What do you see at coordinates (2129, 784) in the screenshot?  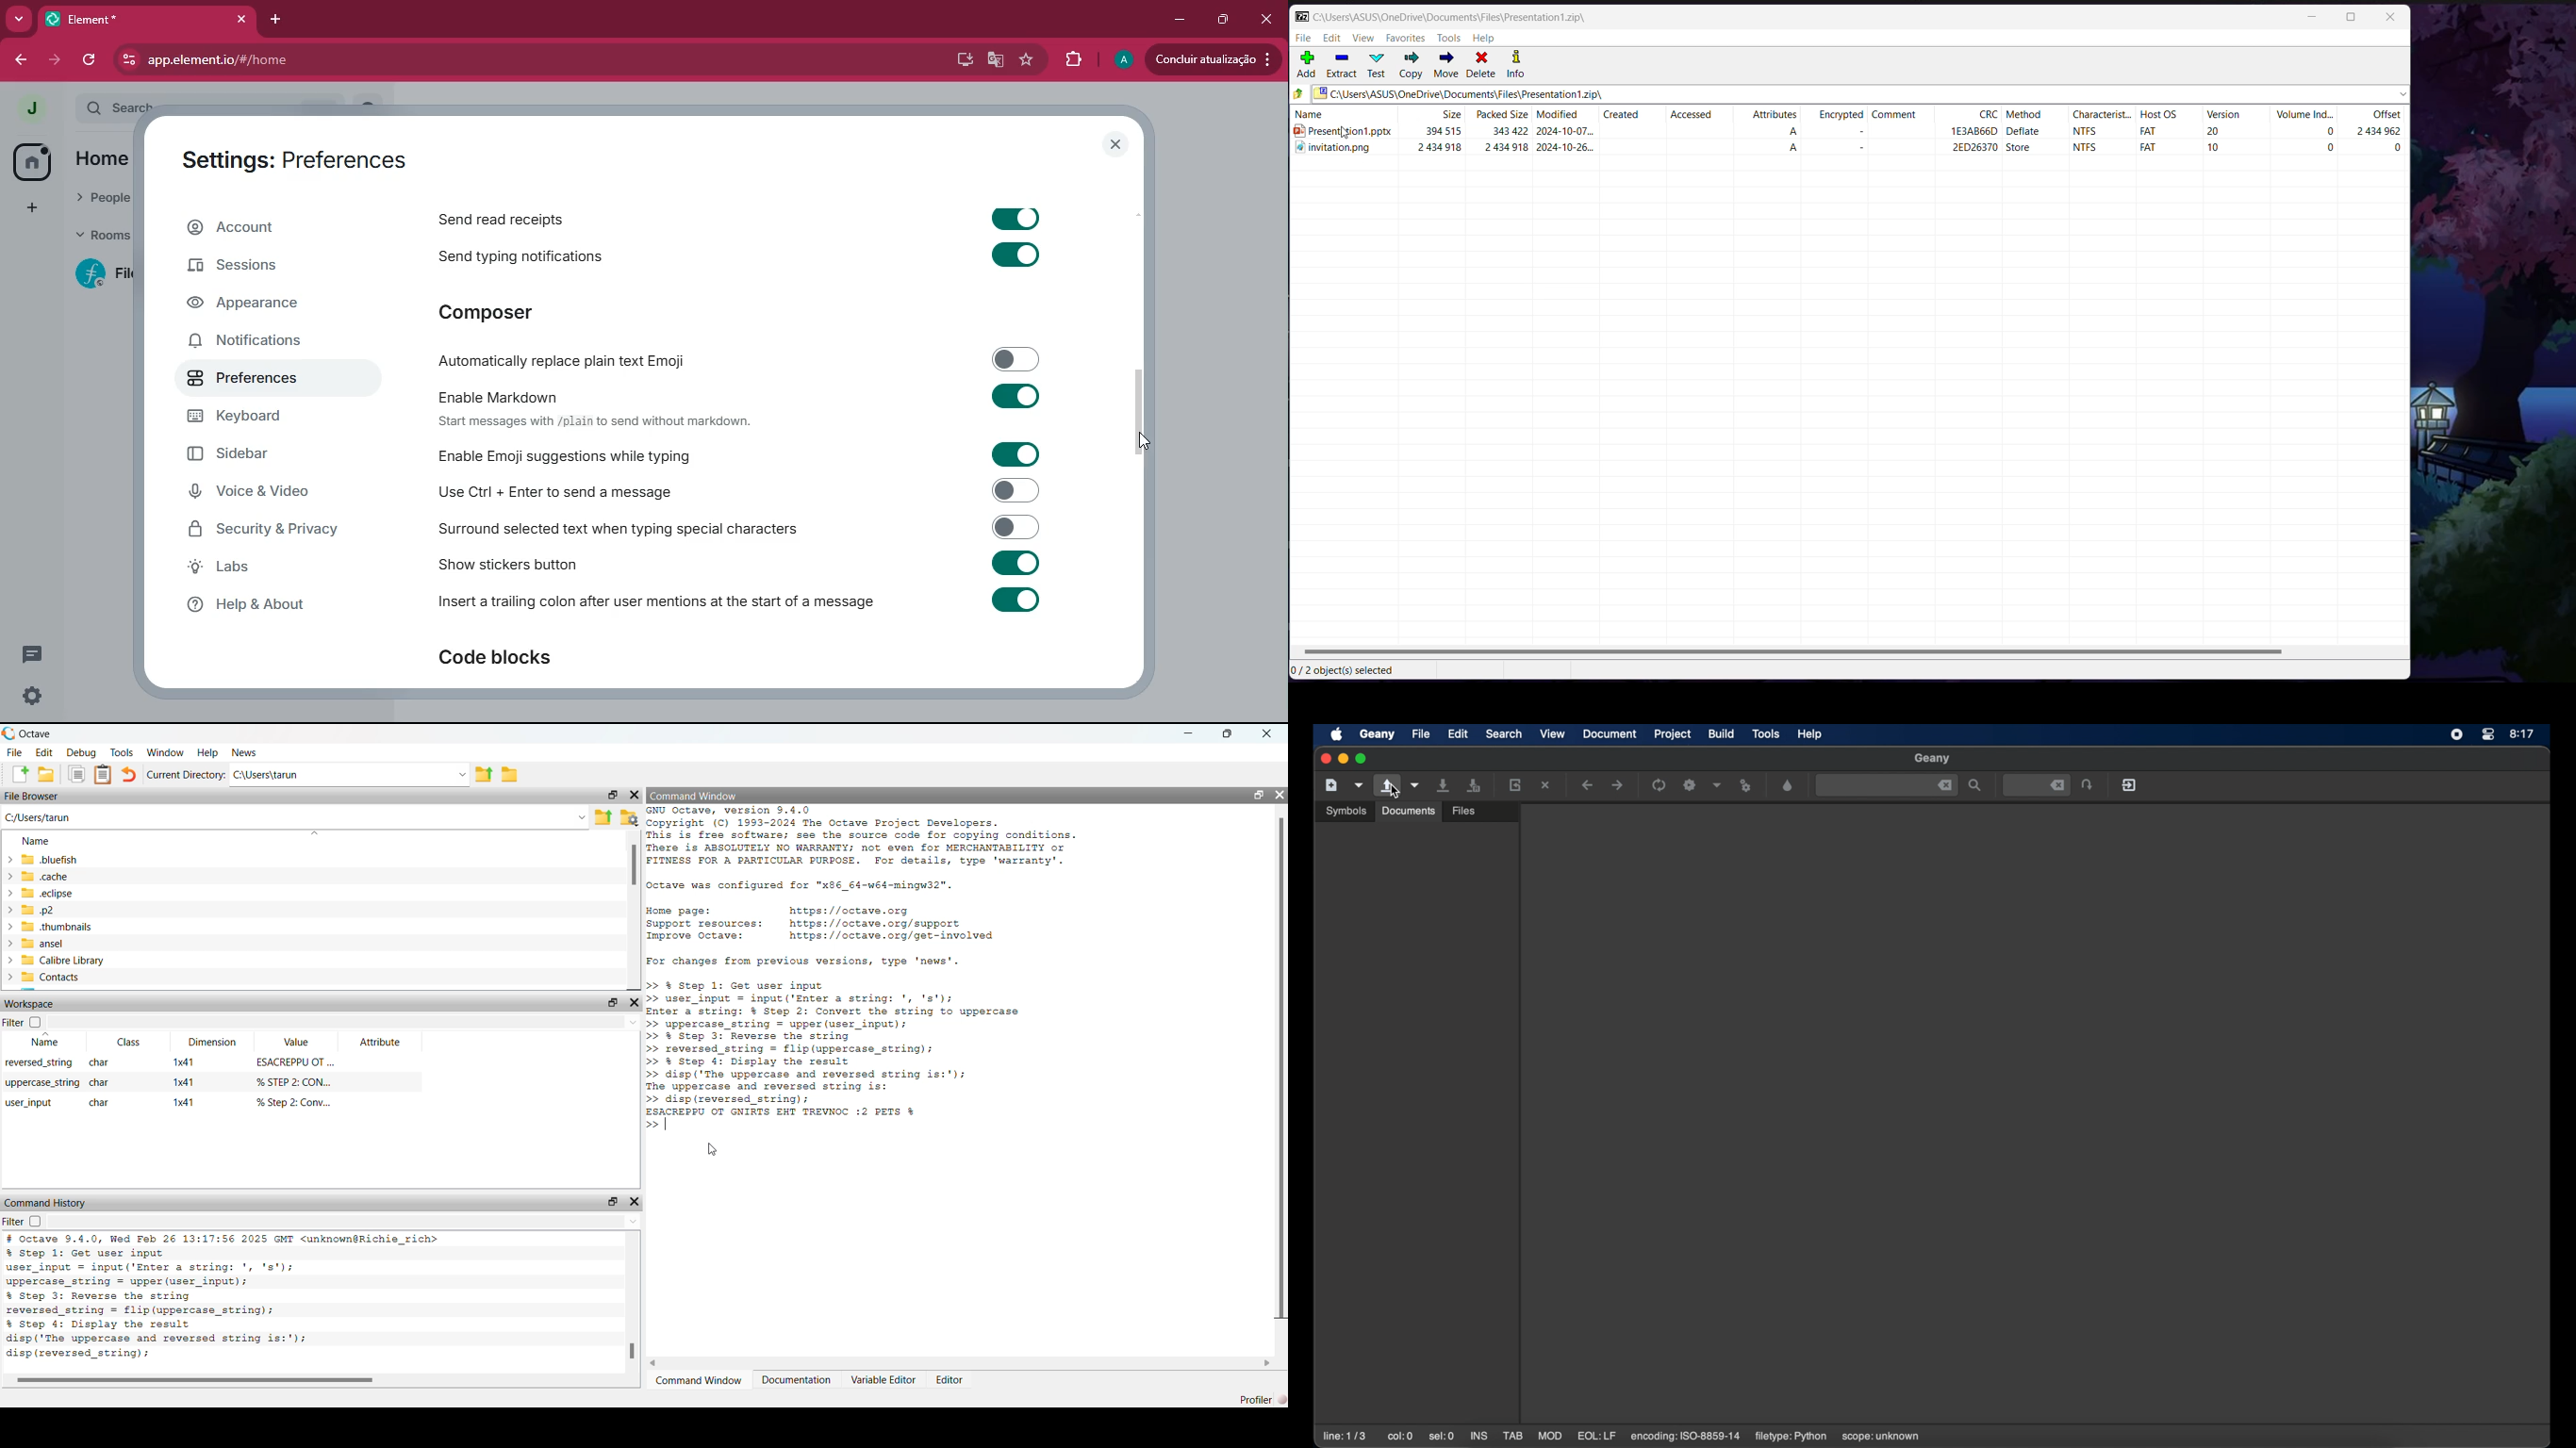 I see `quit geany` at bounding box center [2129, 784].